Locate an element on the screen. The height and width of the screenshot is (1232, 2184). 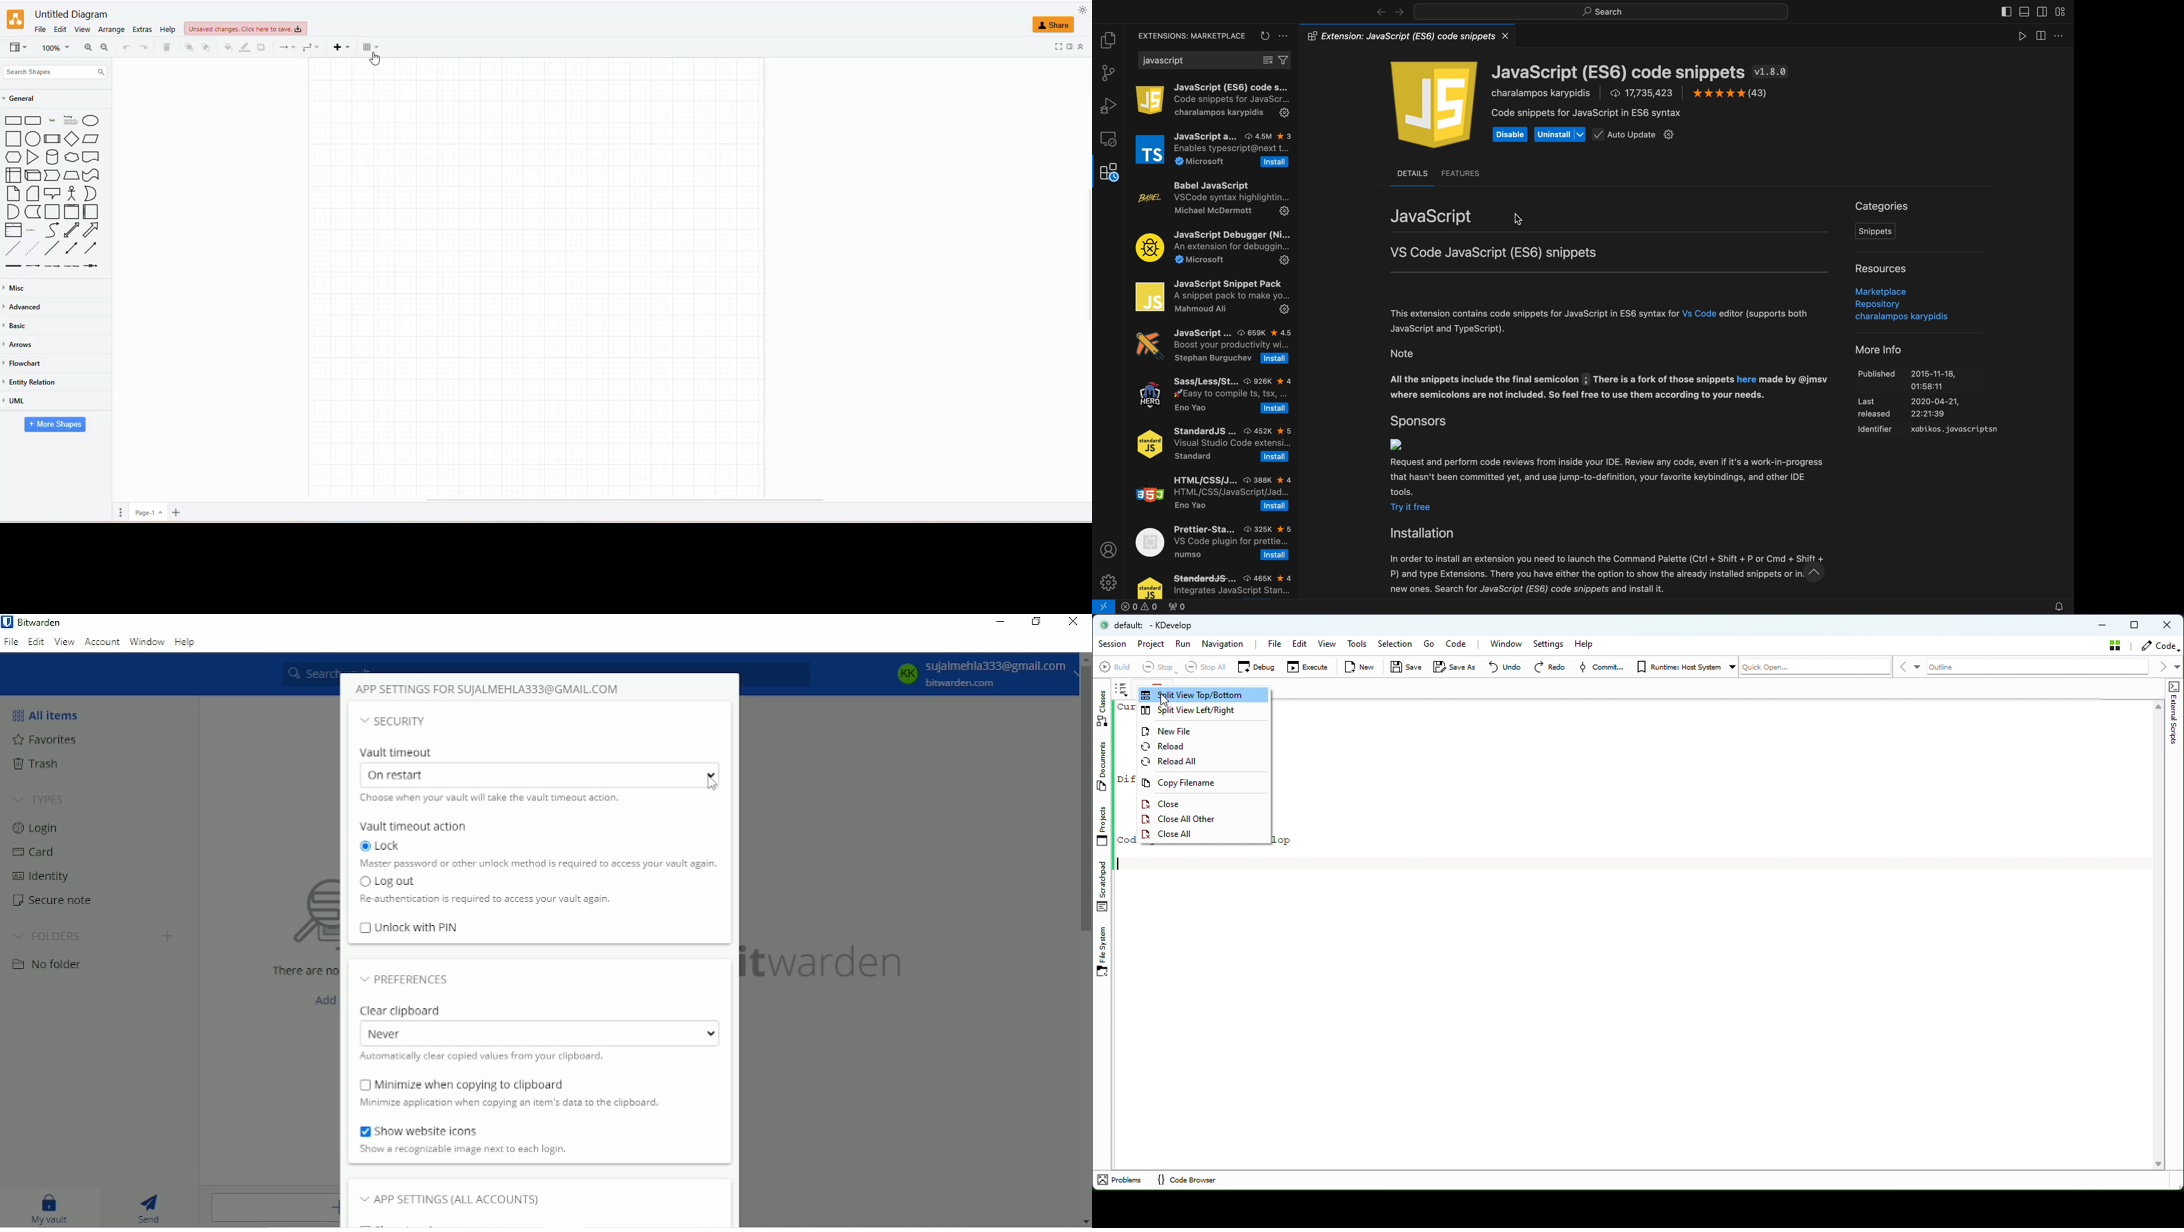
Vertical scrollbar is located at coordinates (1085, 800).